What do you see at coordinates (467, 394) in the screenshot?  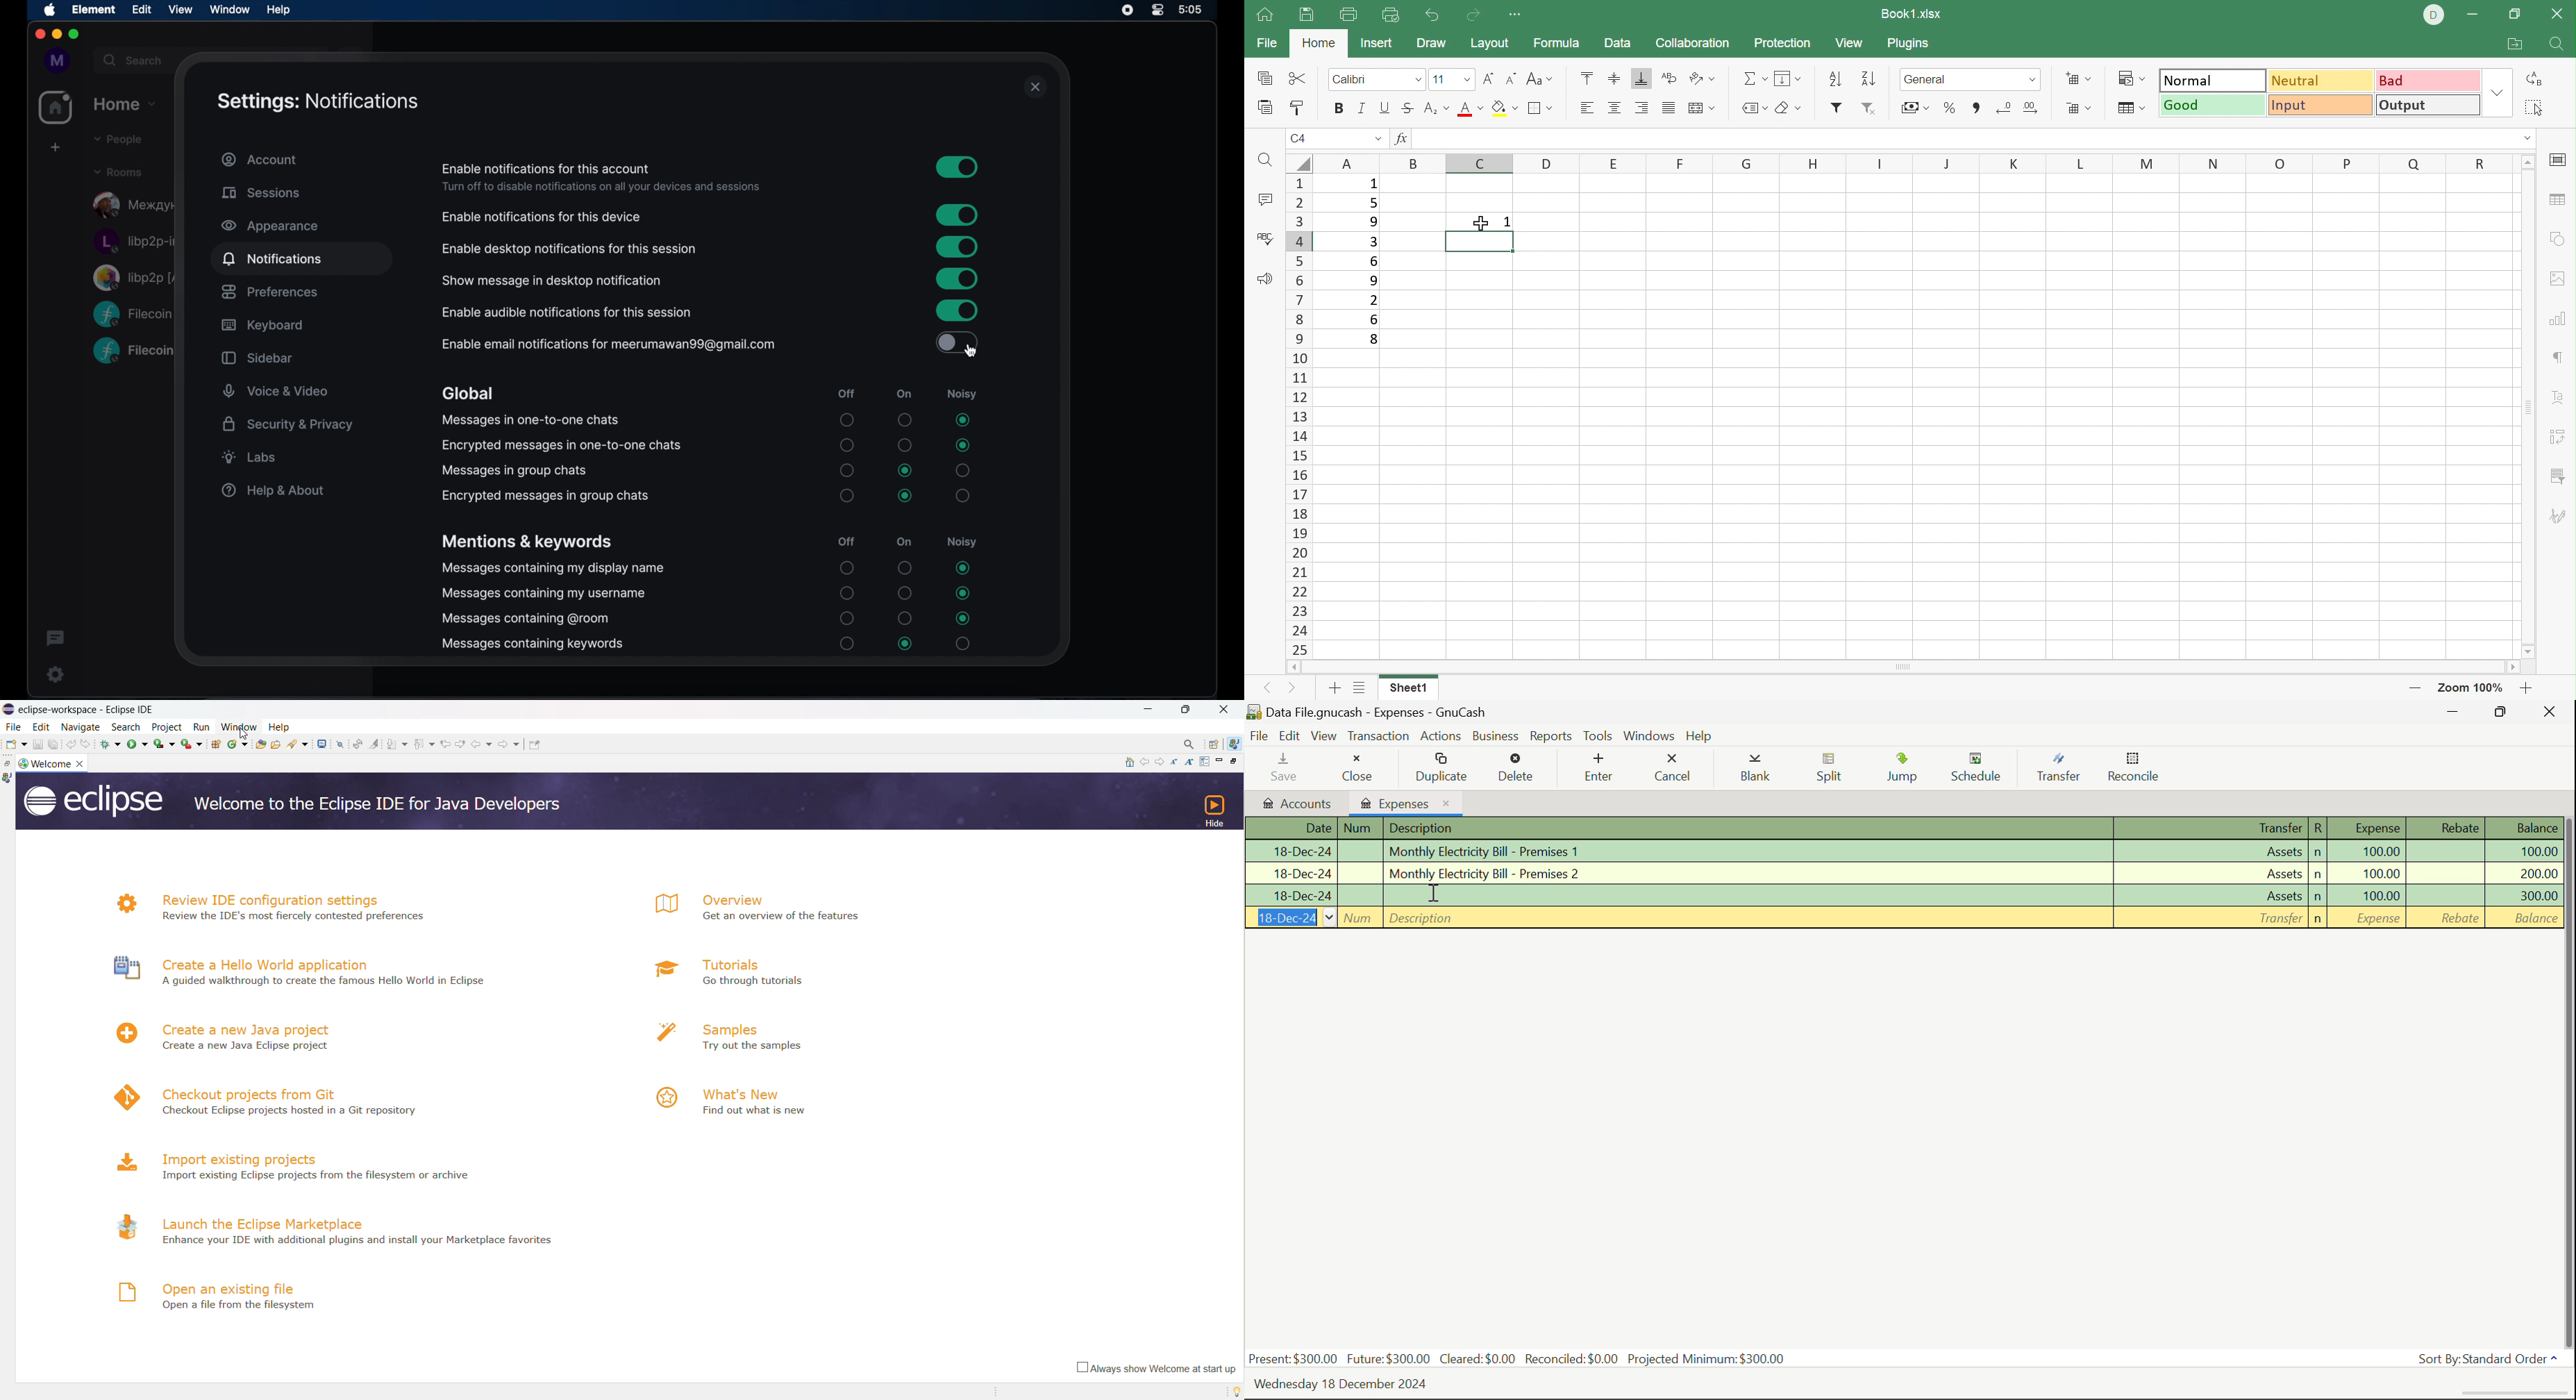 I see `global` at bounding box center [467, 394].